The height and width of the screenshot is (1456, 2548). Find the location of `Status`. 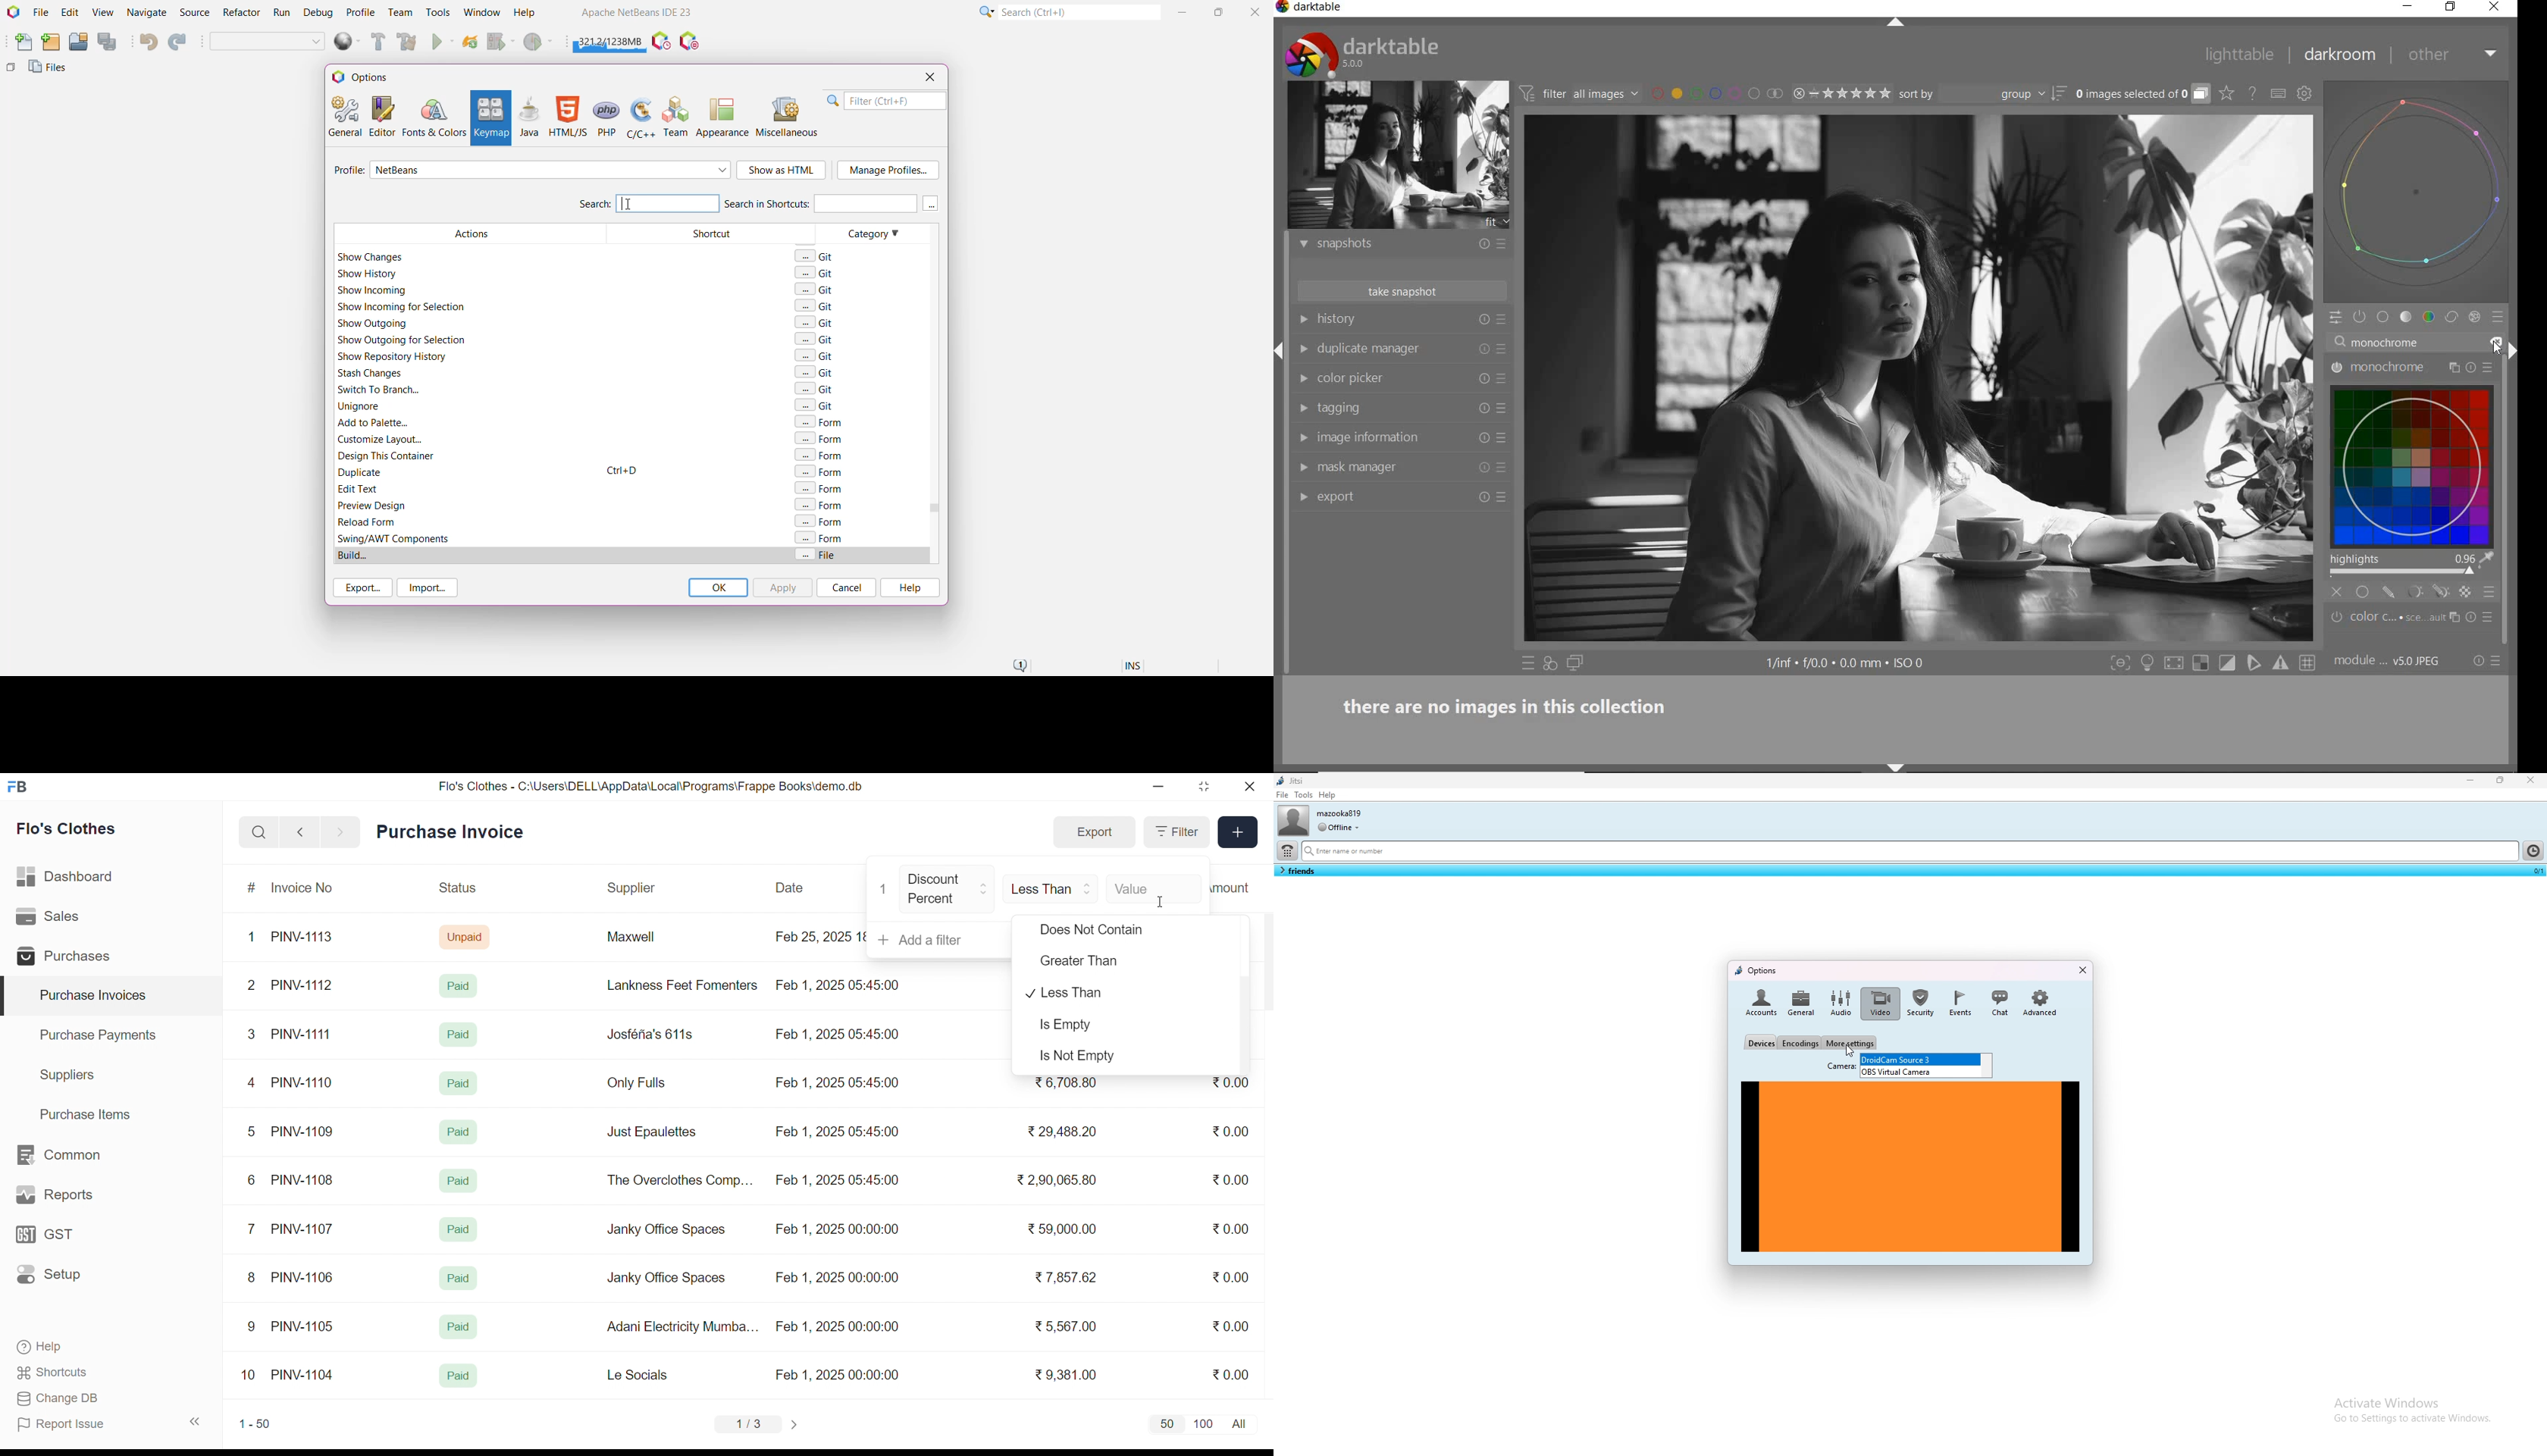

Status is located at coordinates (456, 890).